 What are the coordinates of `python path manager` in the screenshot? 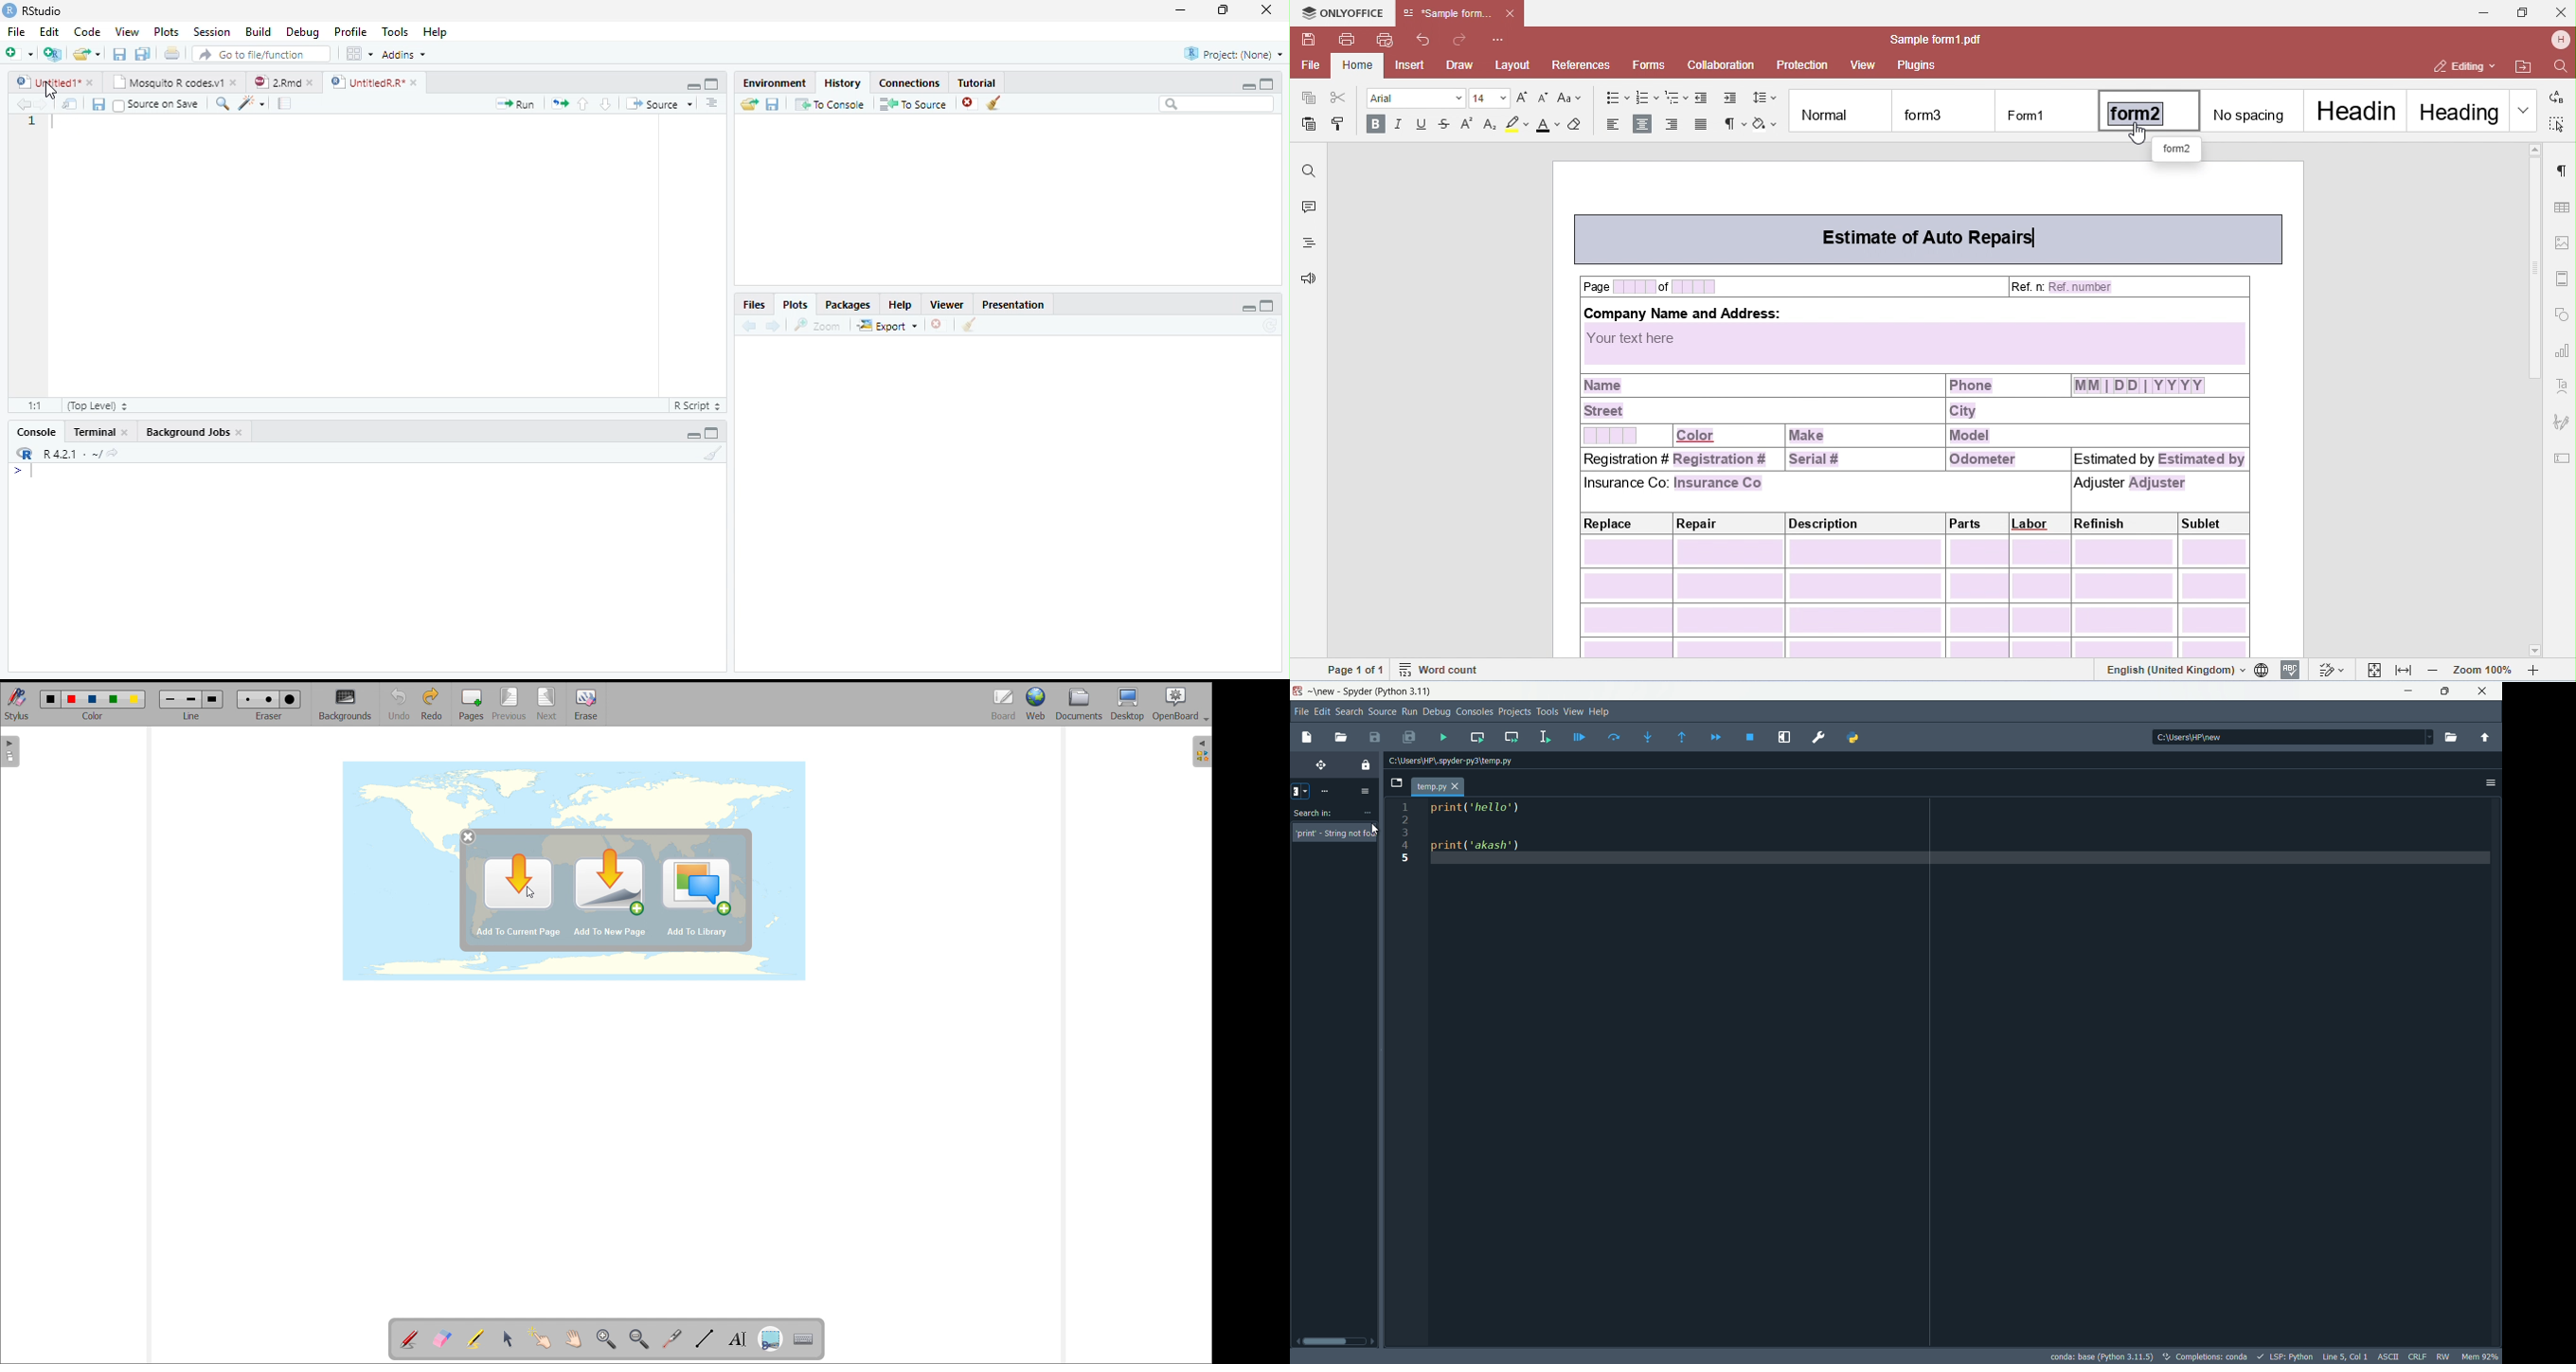 It's located at (1853, 736).